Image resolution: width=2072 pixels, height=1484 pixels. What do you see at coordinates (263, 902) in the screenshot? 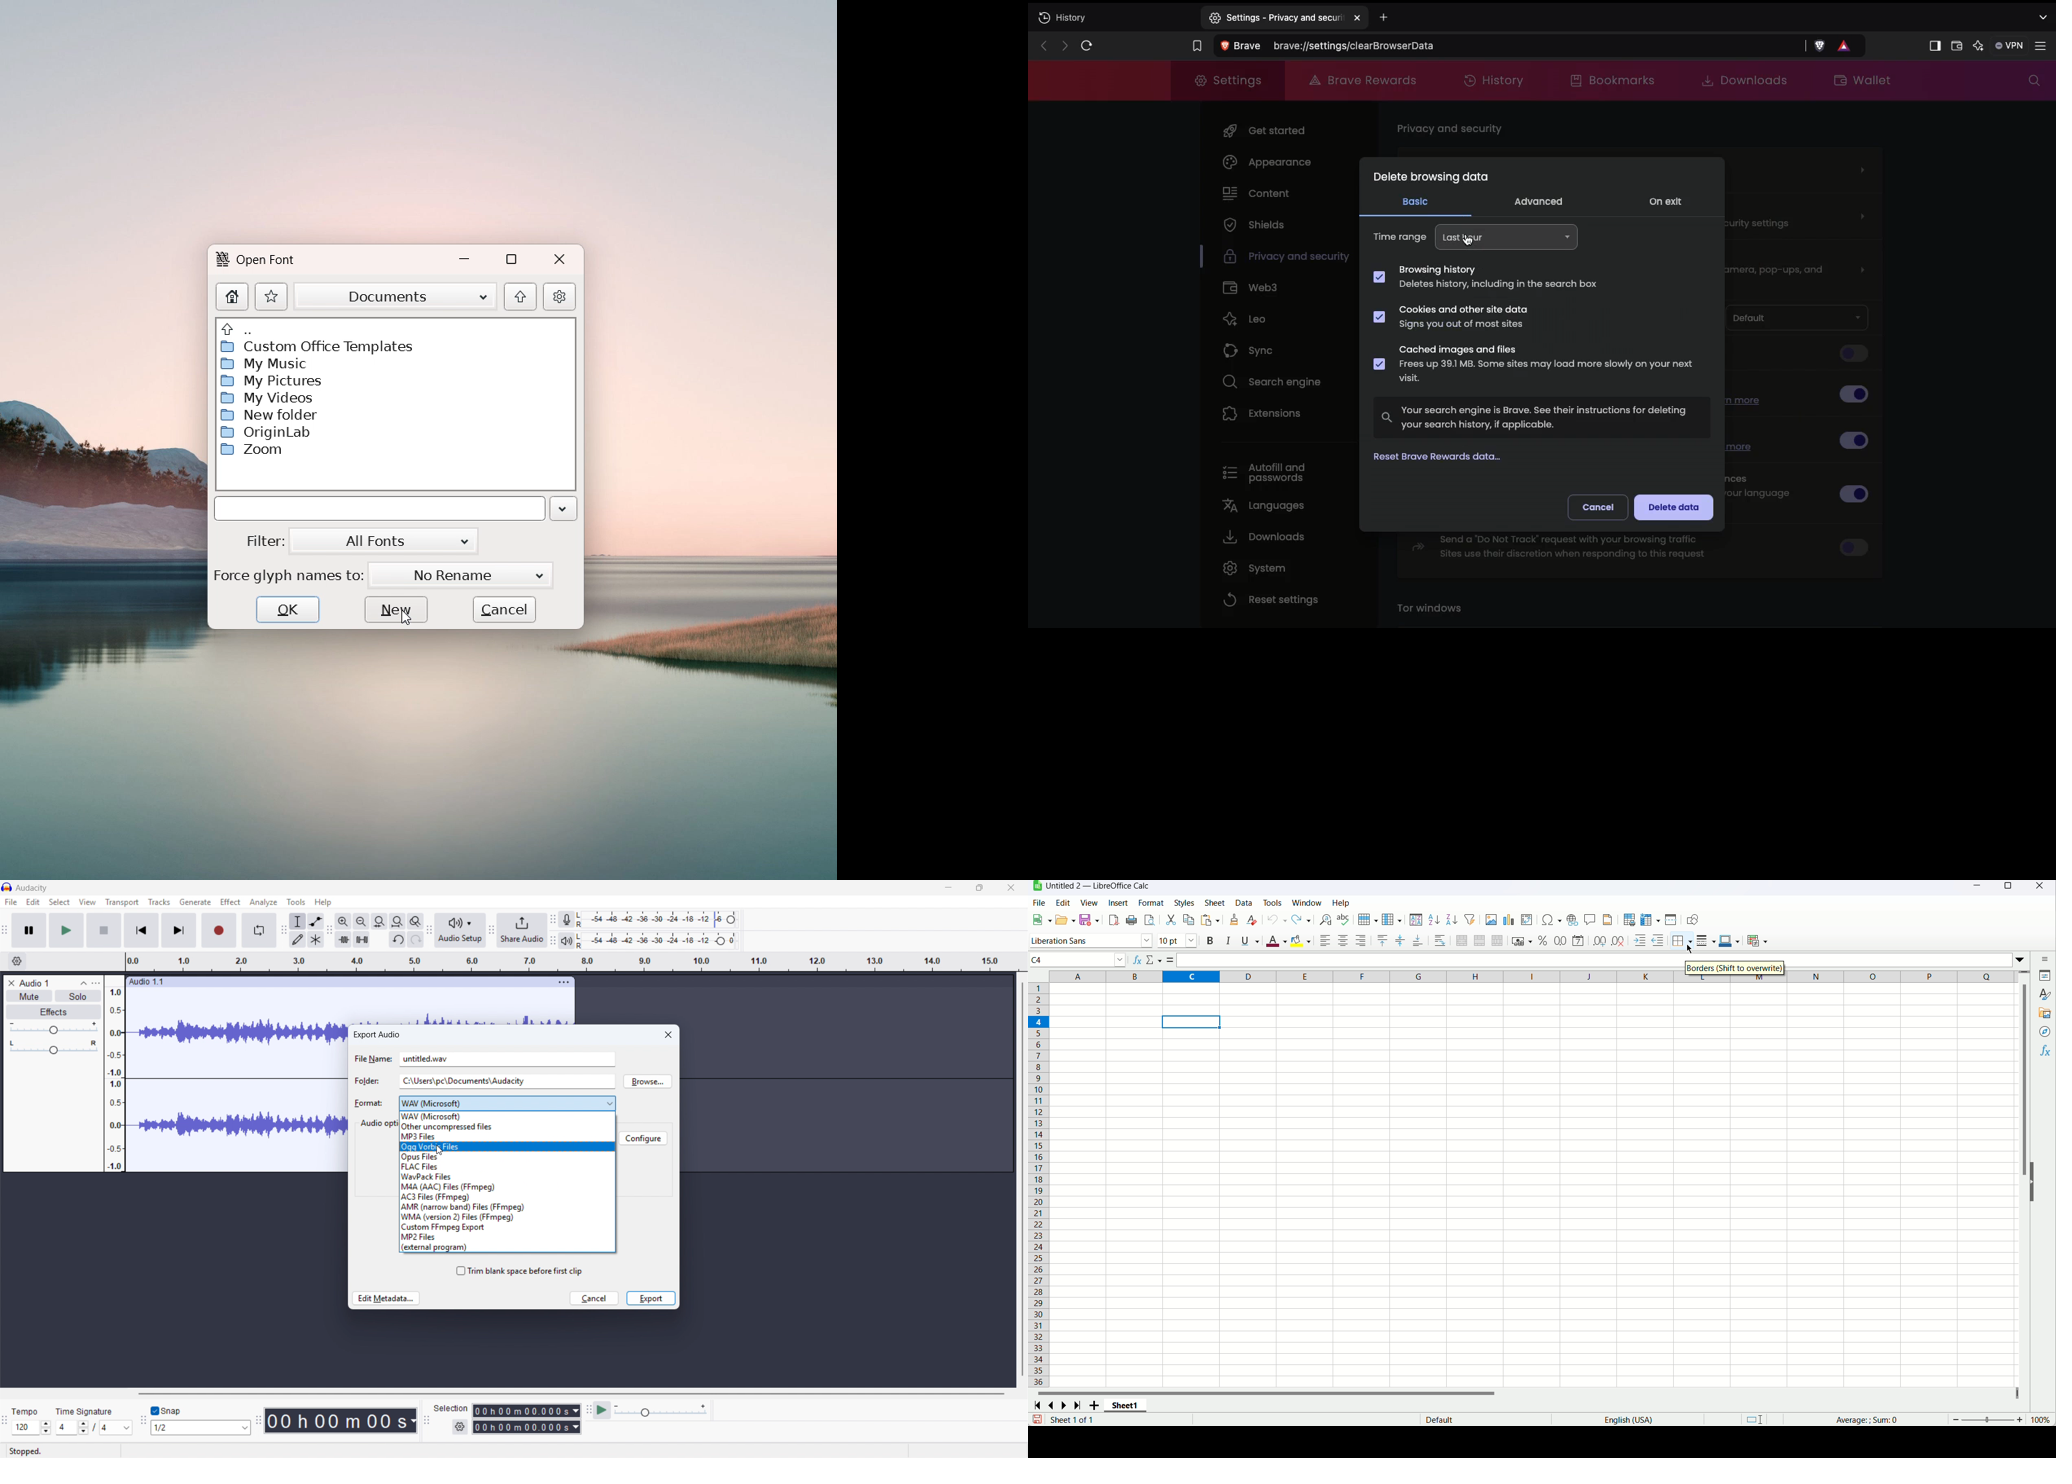
I see `Analyse ` at bounding box center [263, 902].